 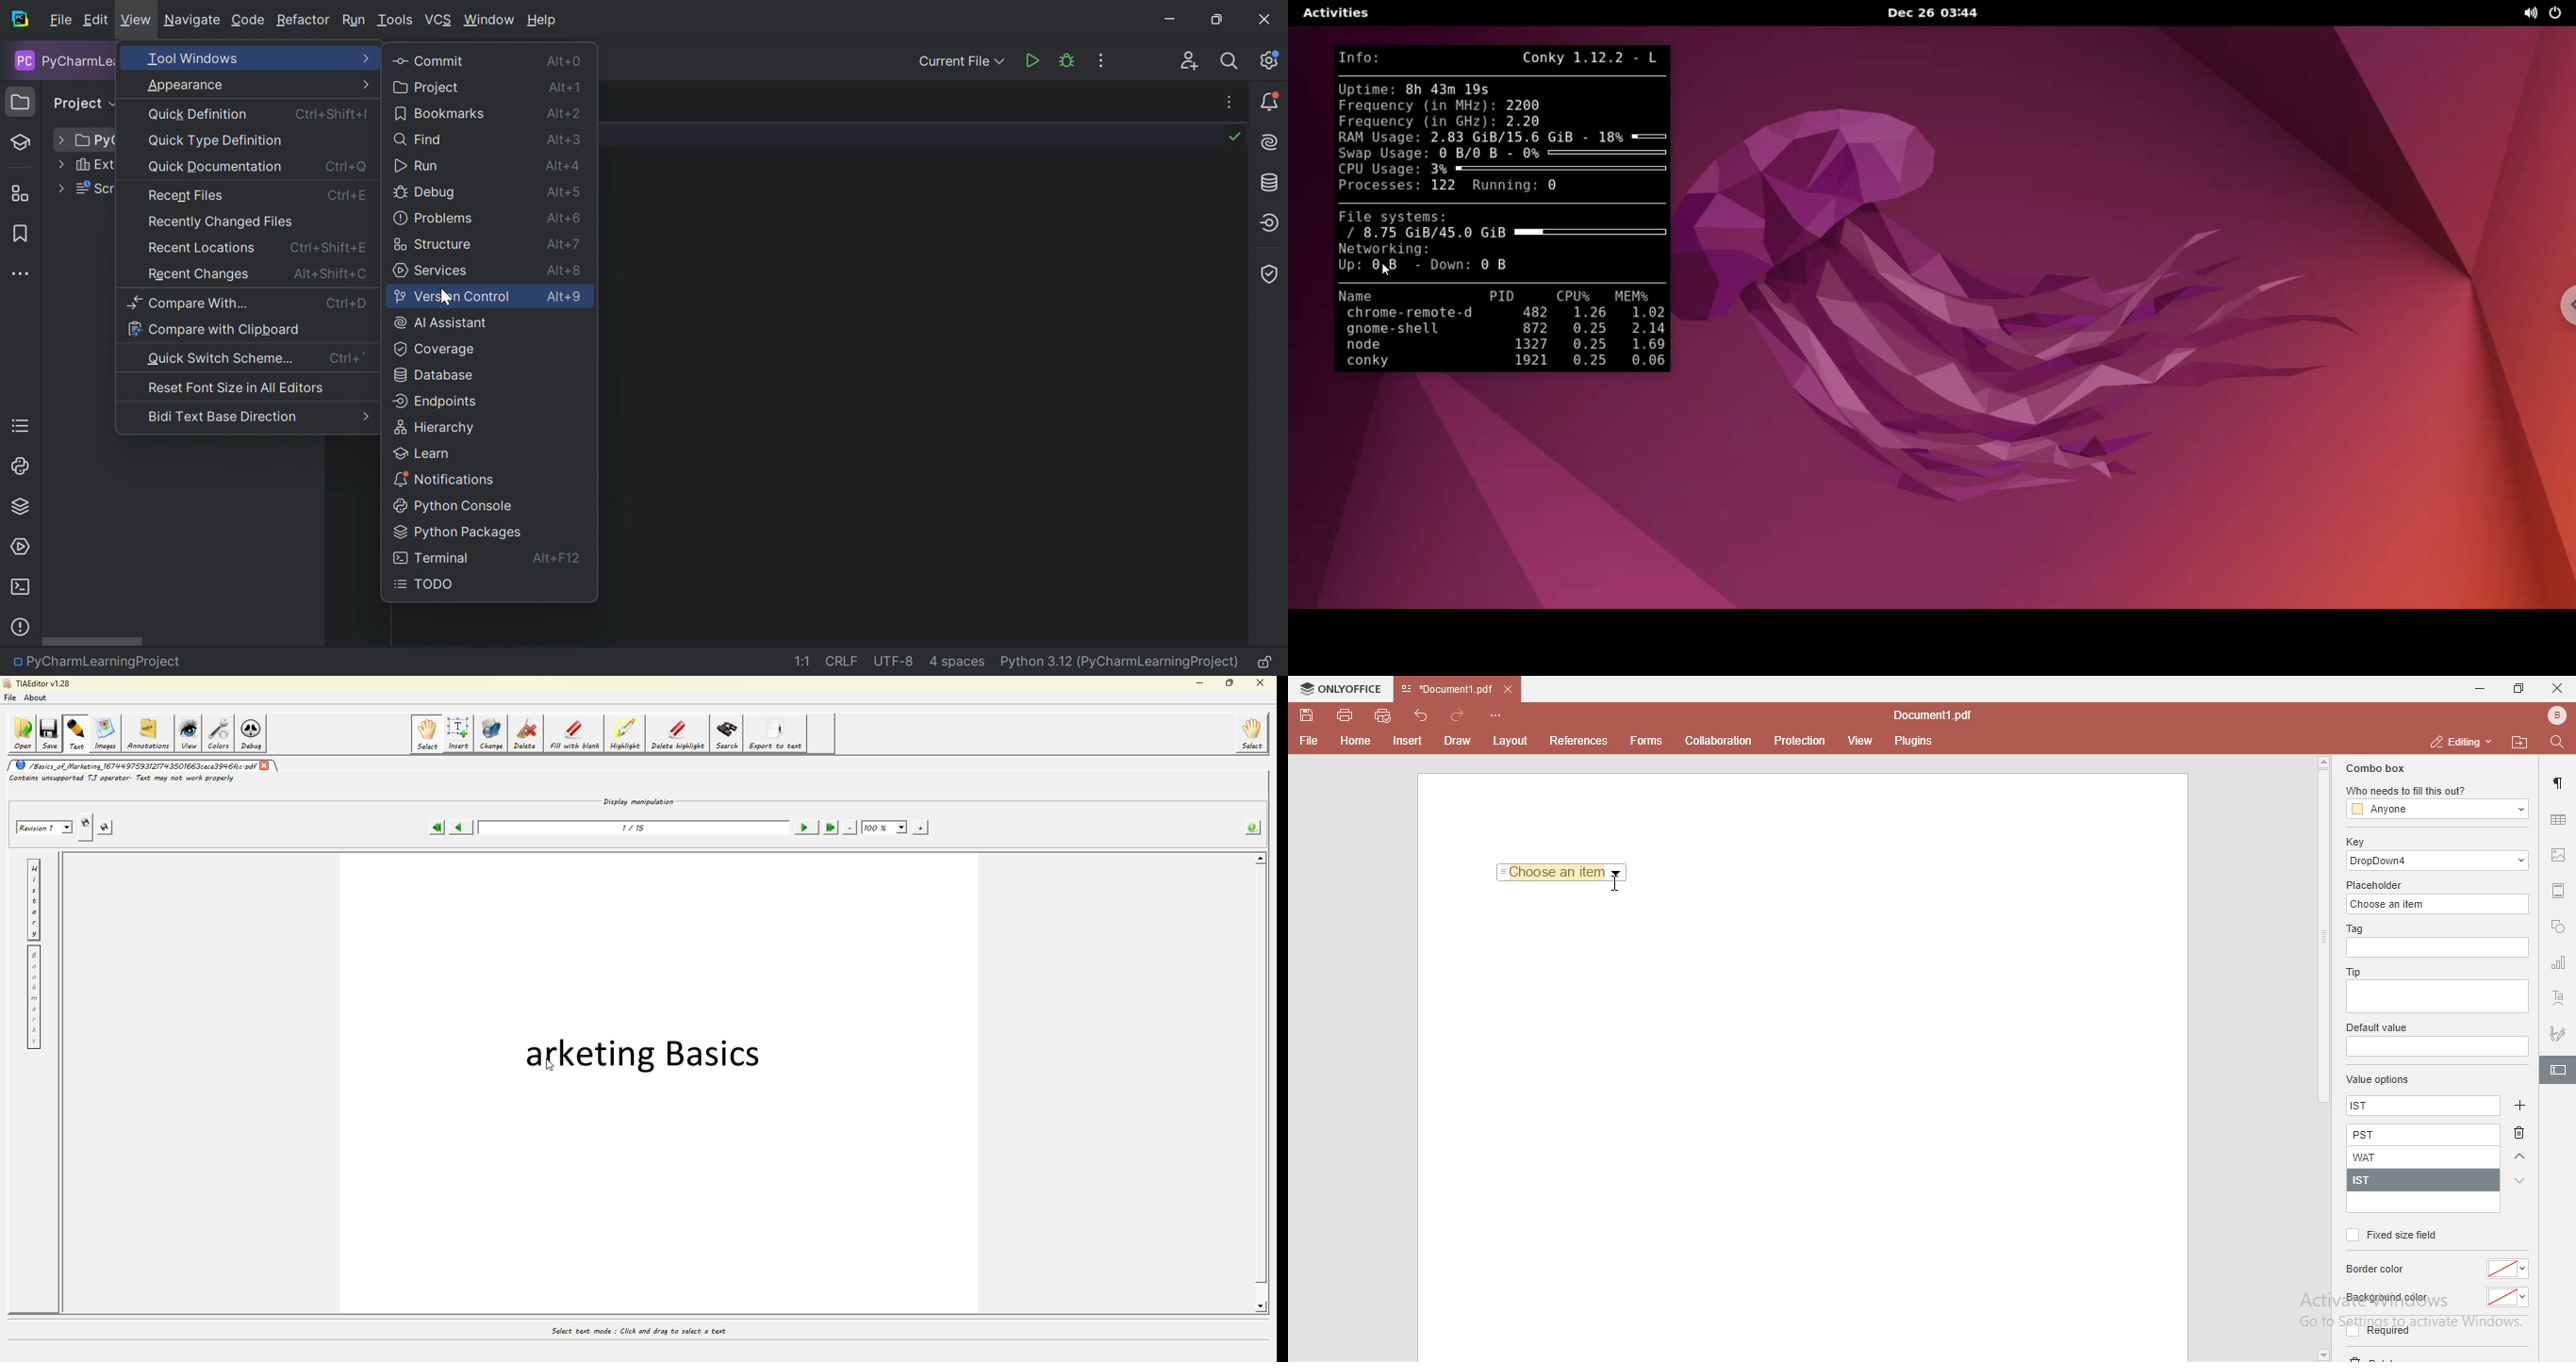 I want to click on required, so click(x=2376, y=1334).